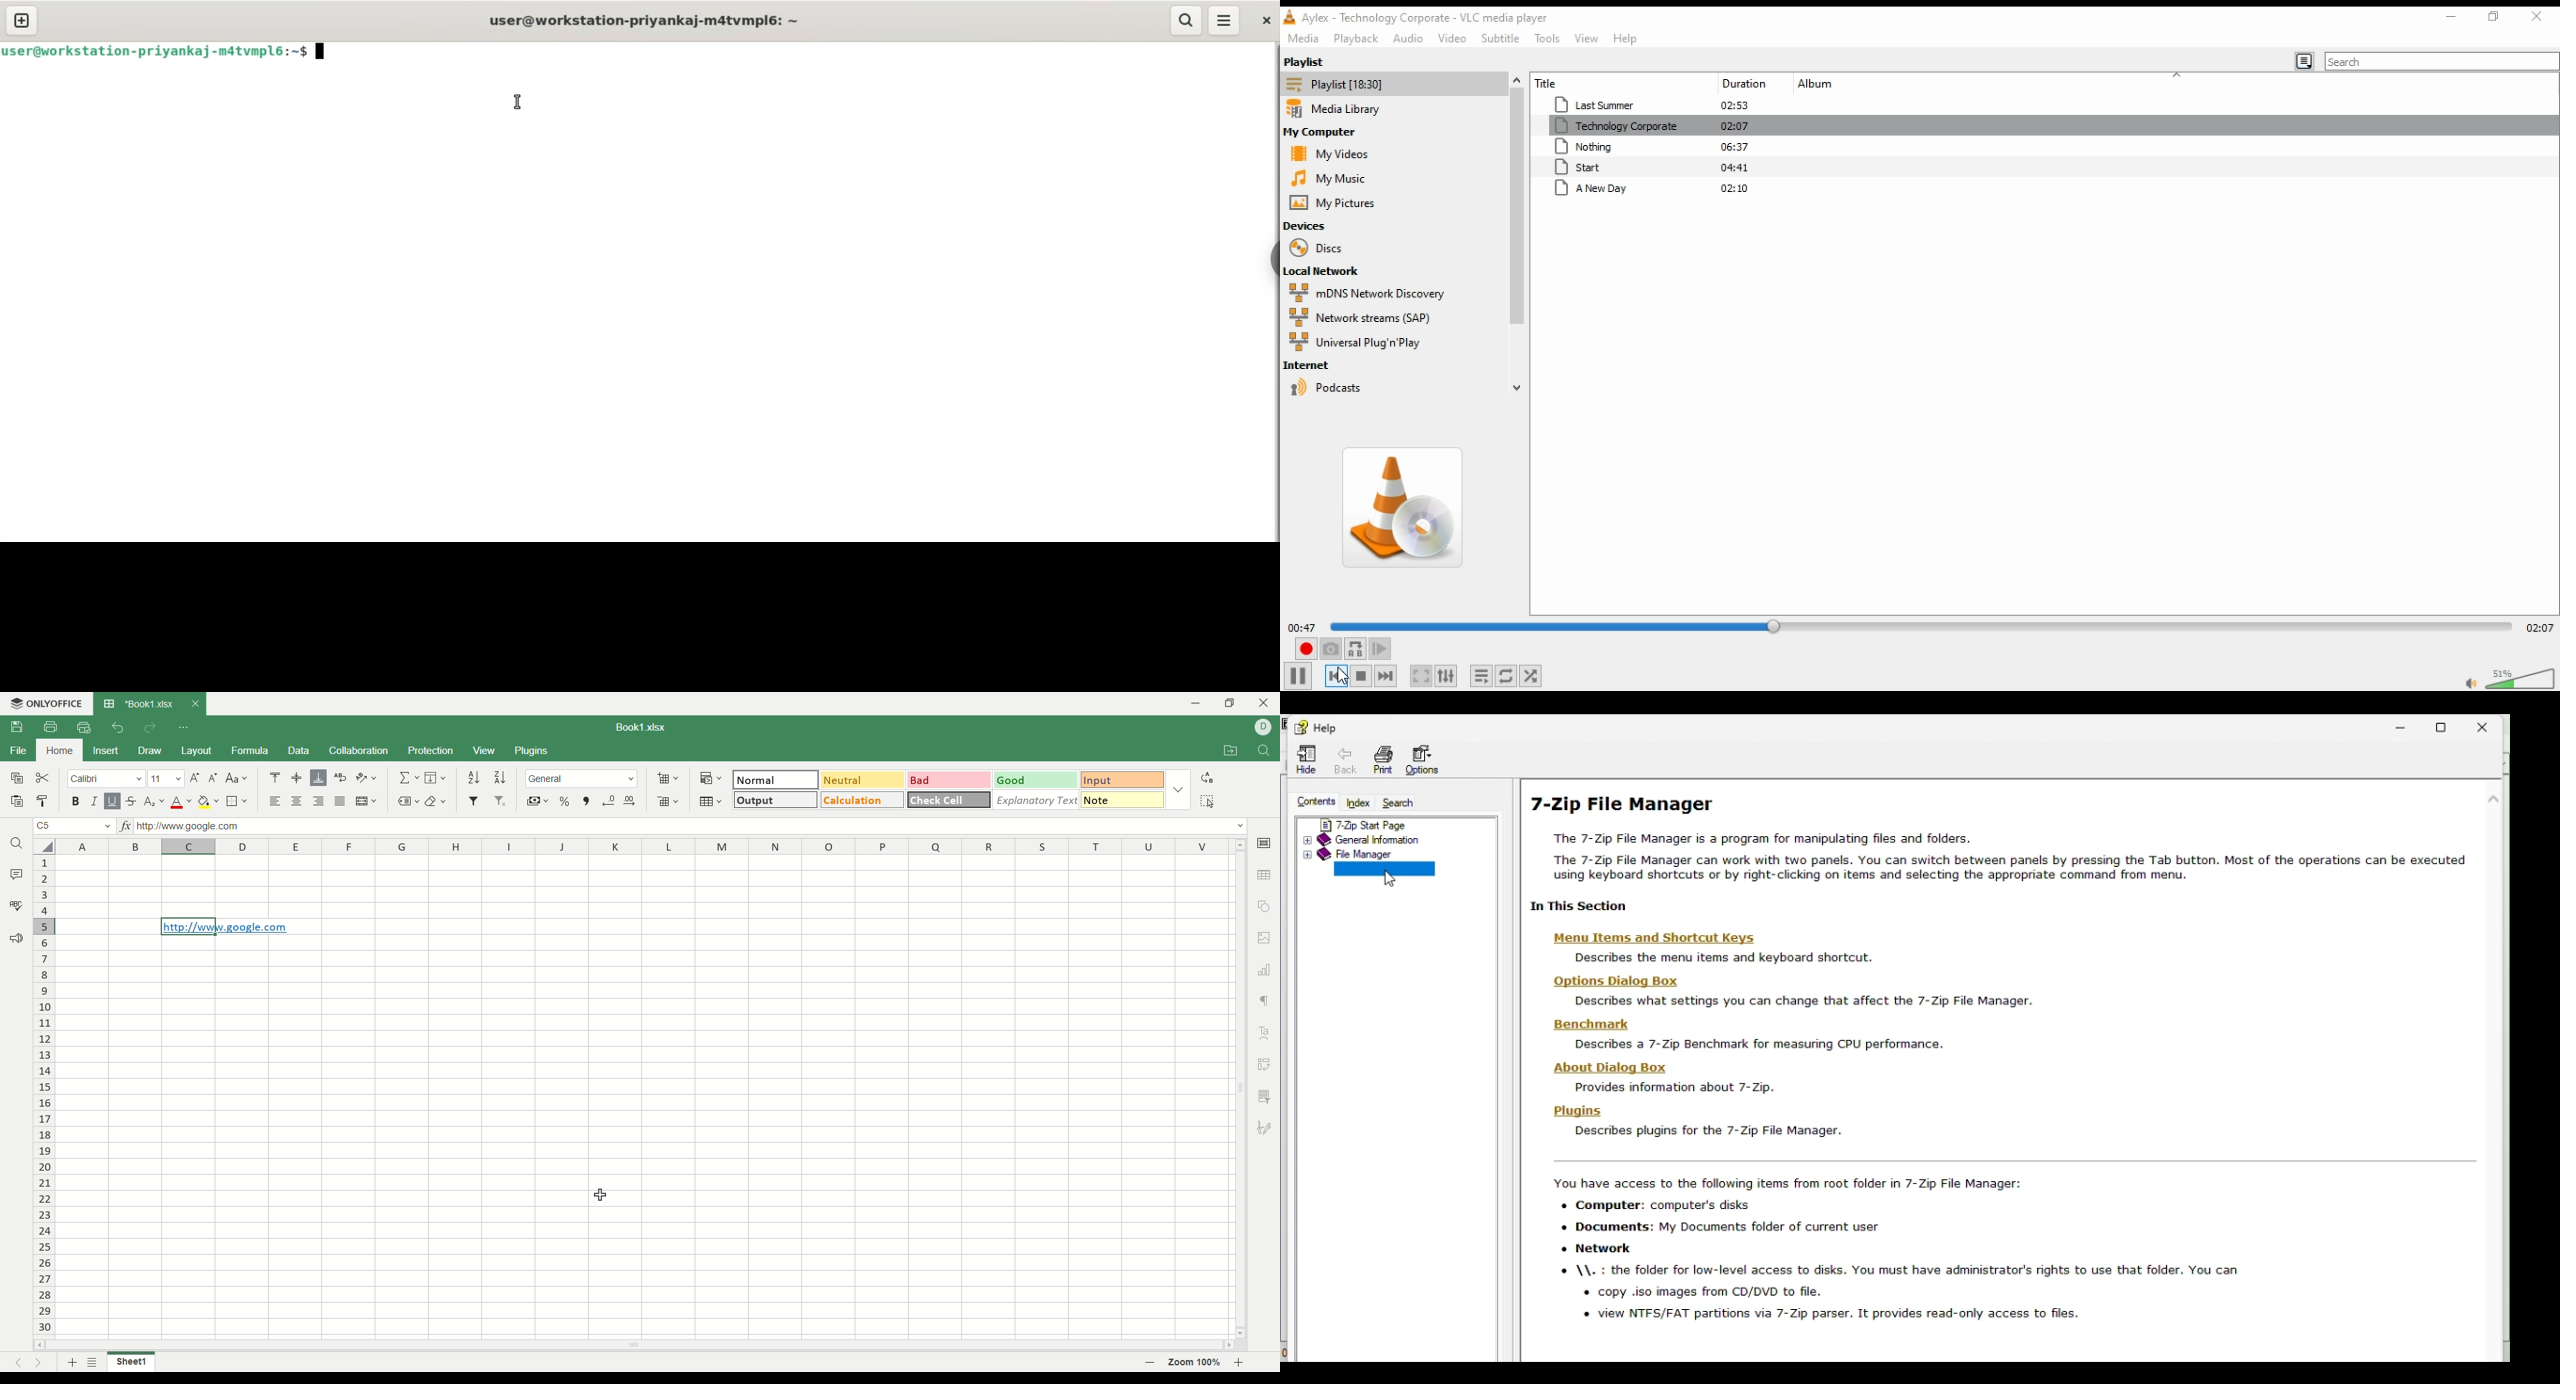  I want to click on font, so click(106, 780).